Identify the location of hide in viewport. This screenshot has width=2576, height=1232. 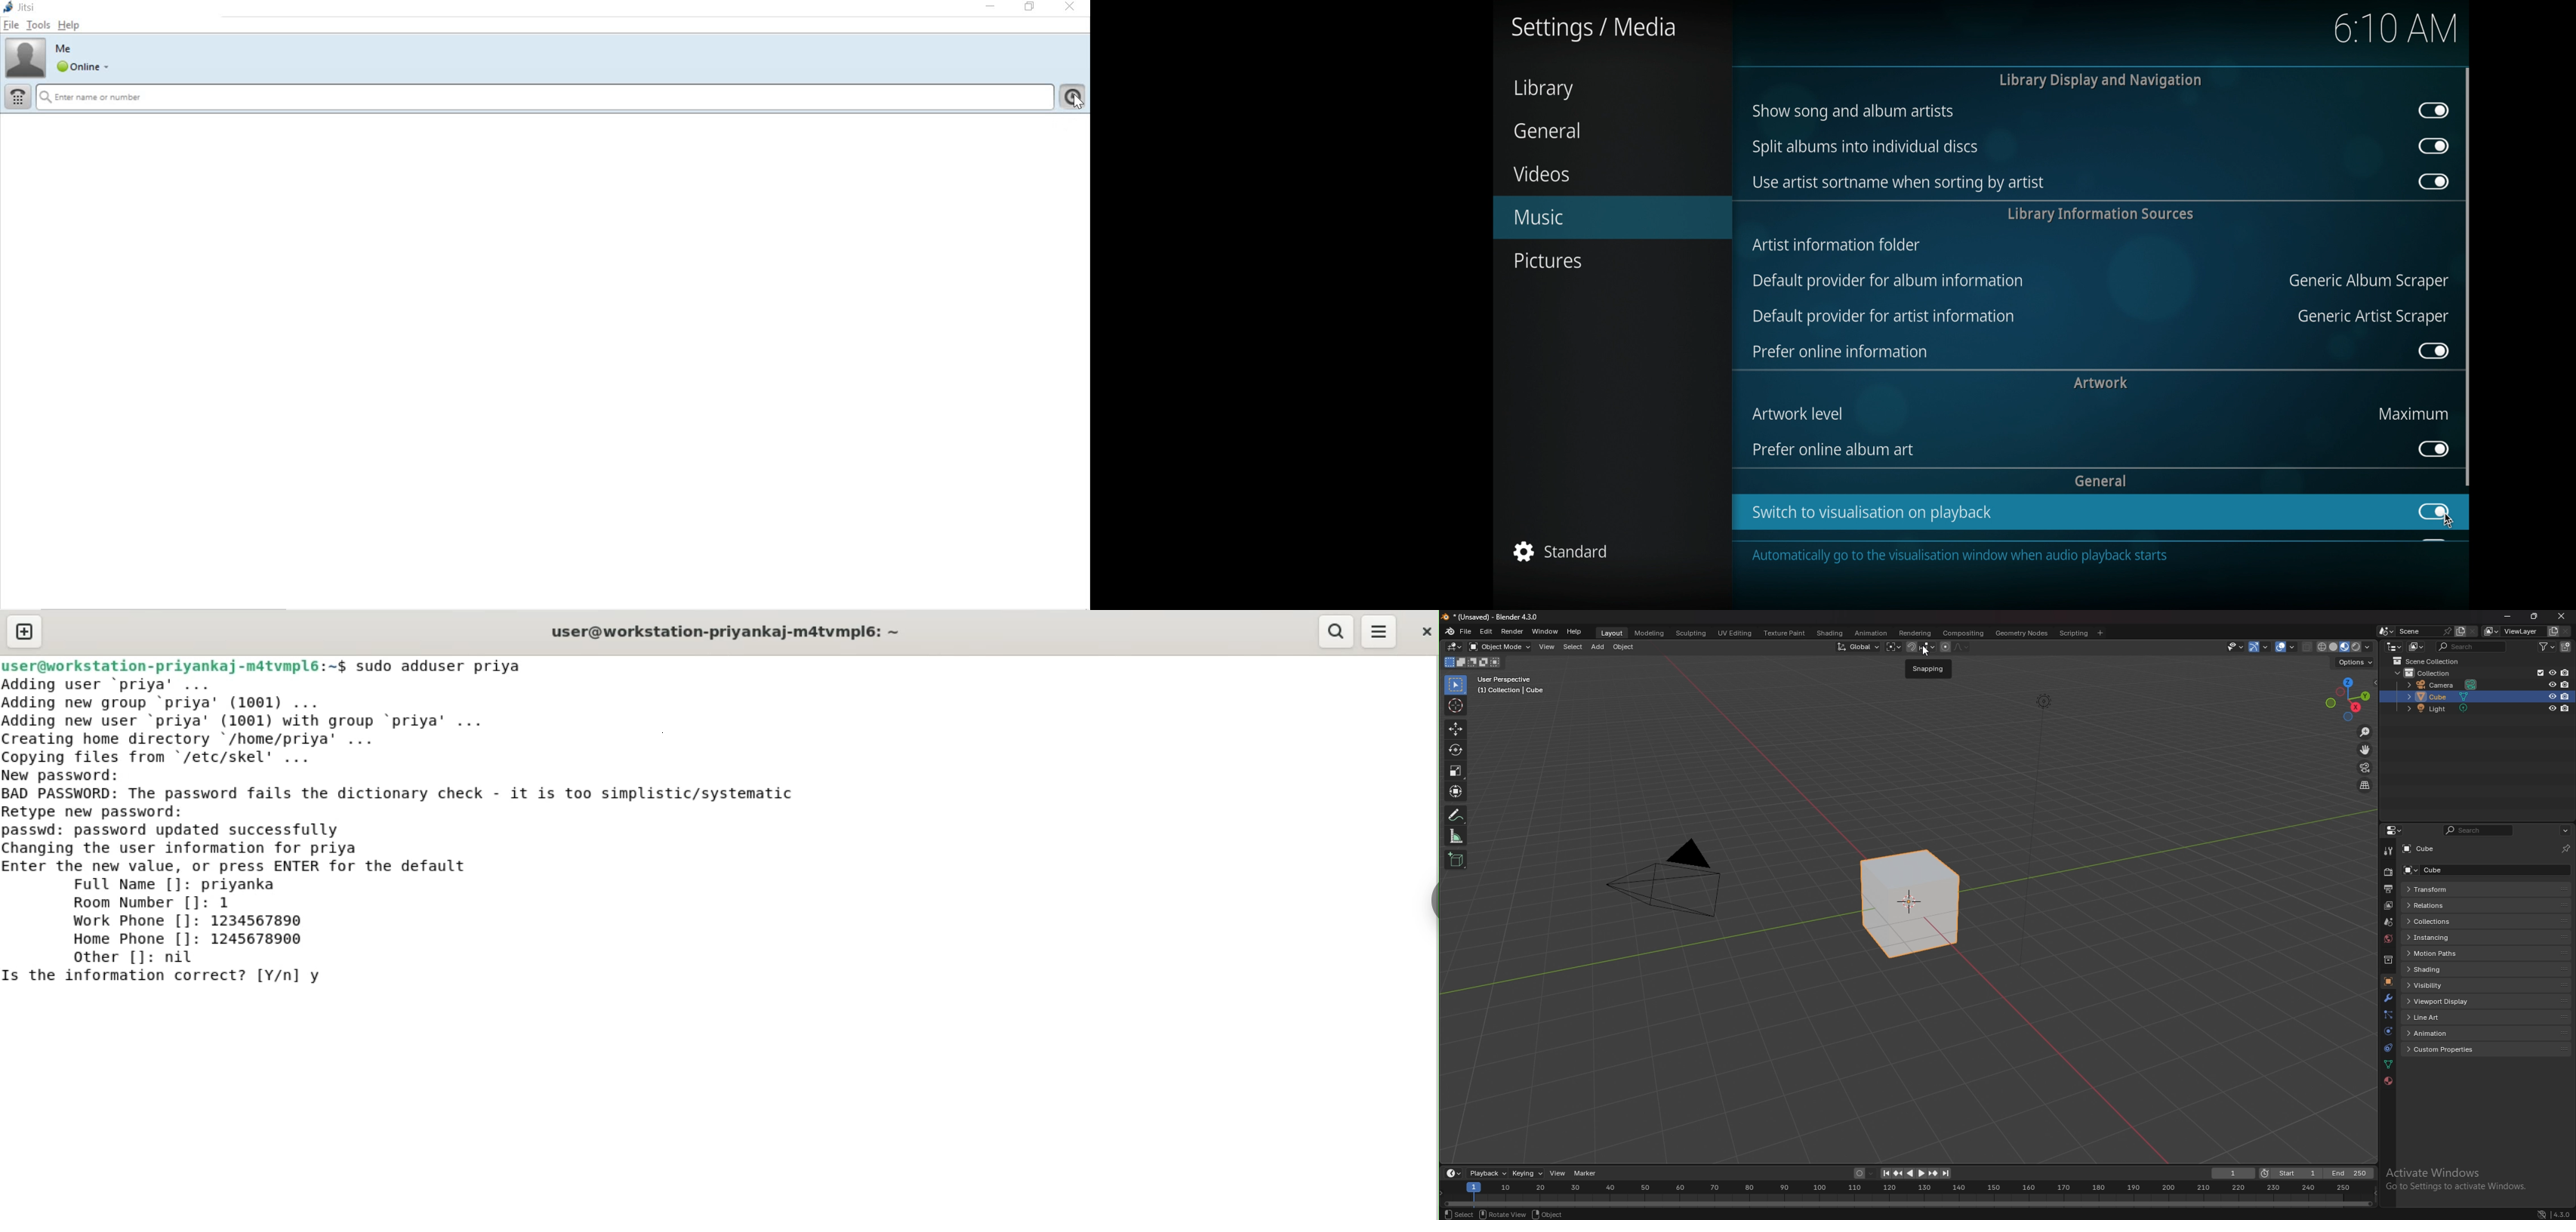
(2552, 673).